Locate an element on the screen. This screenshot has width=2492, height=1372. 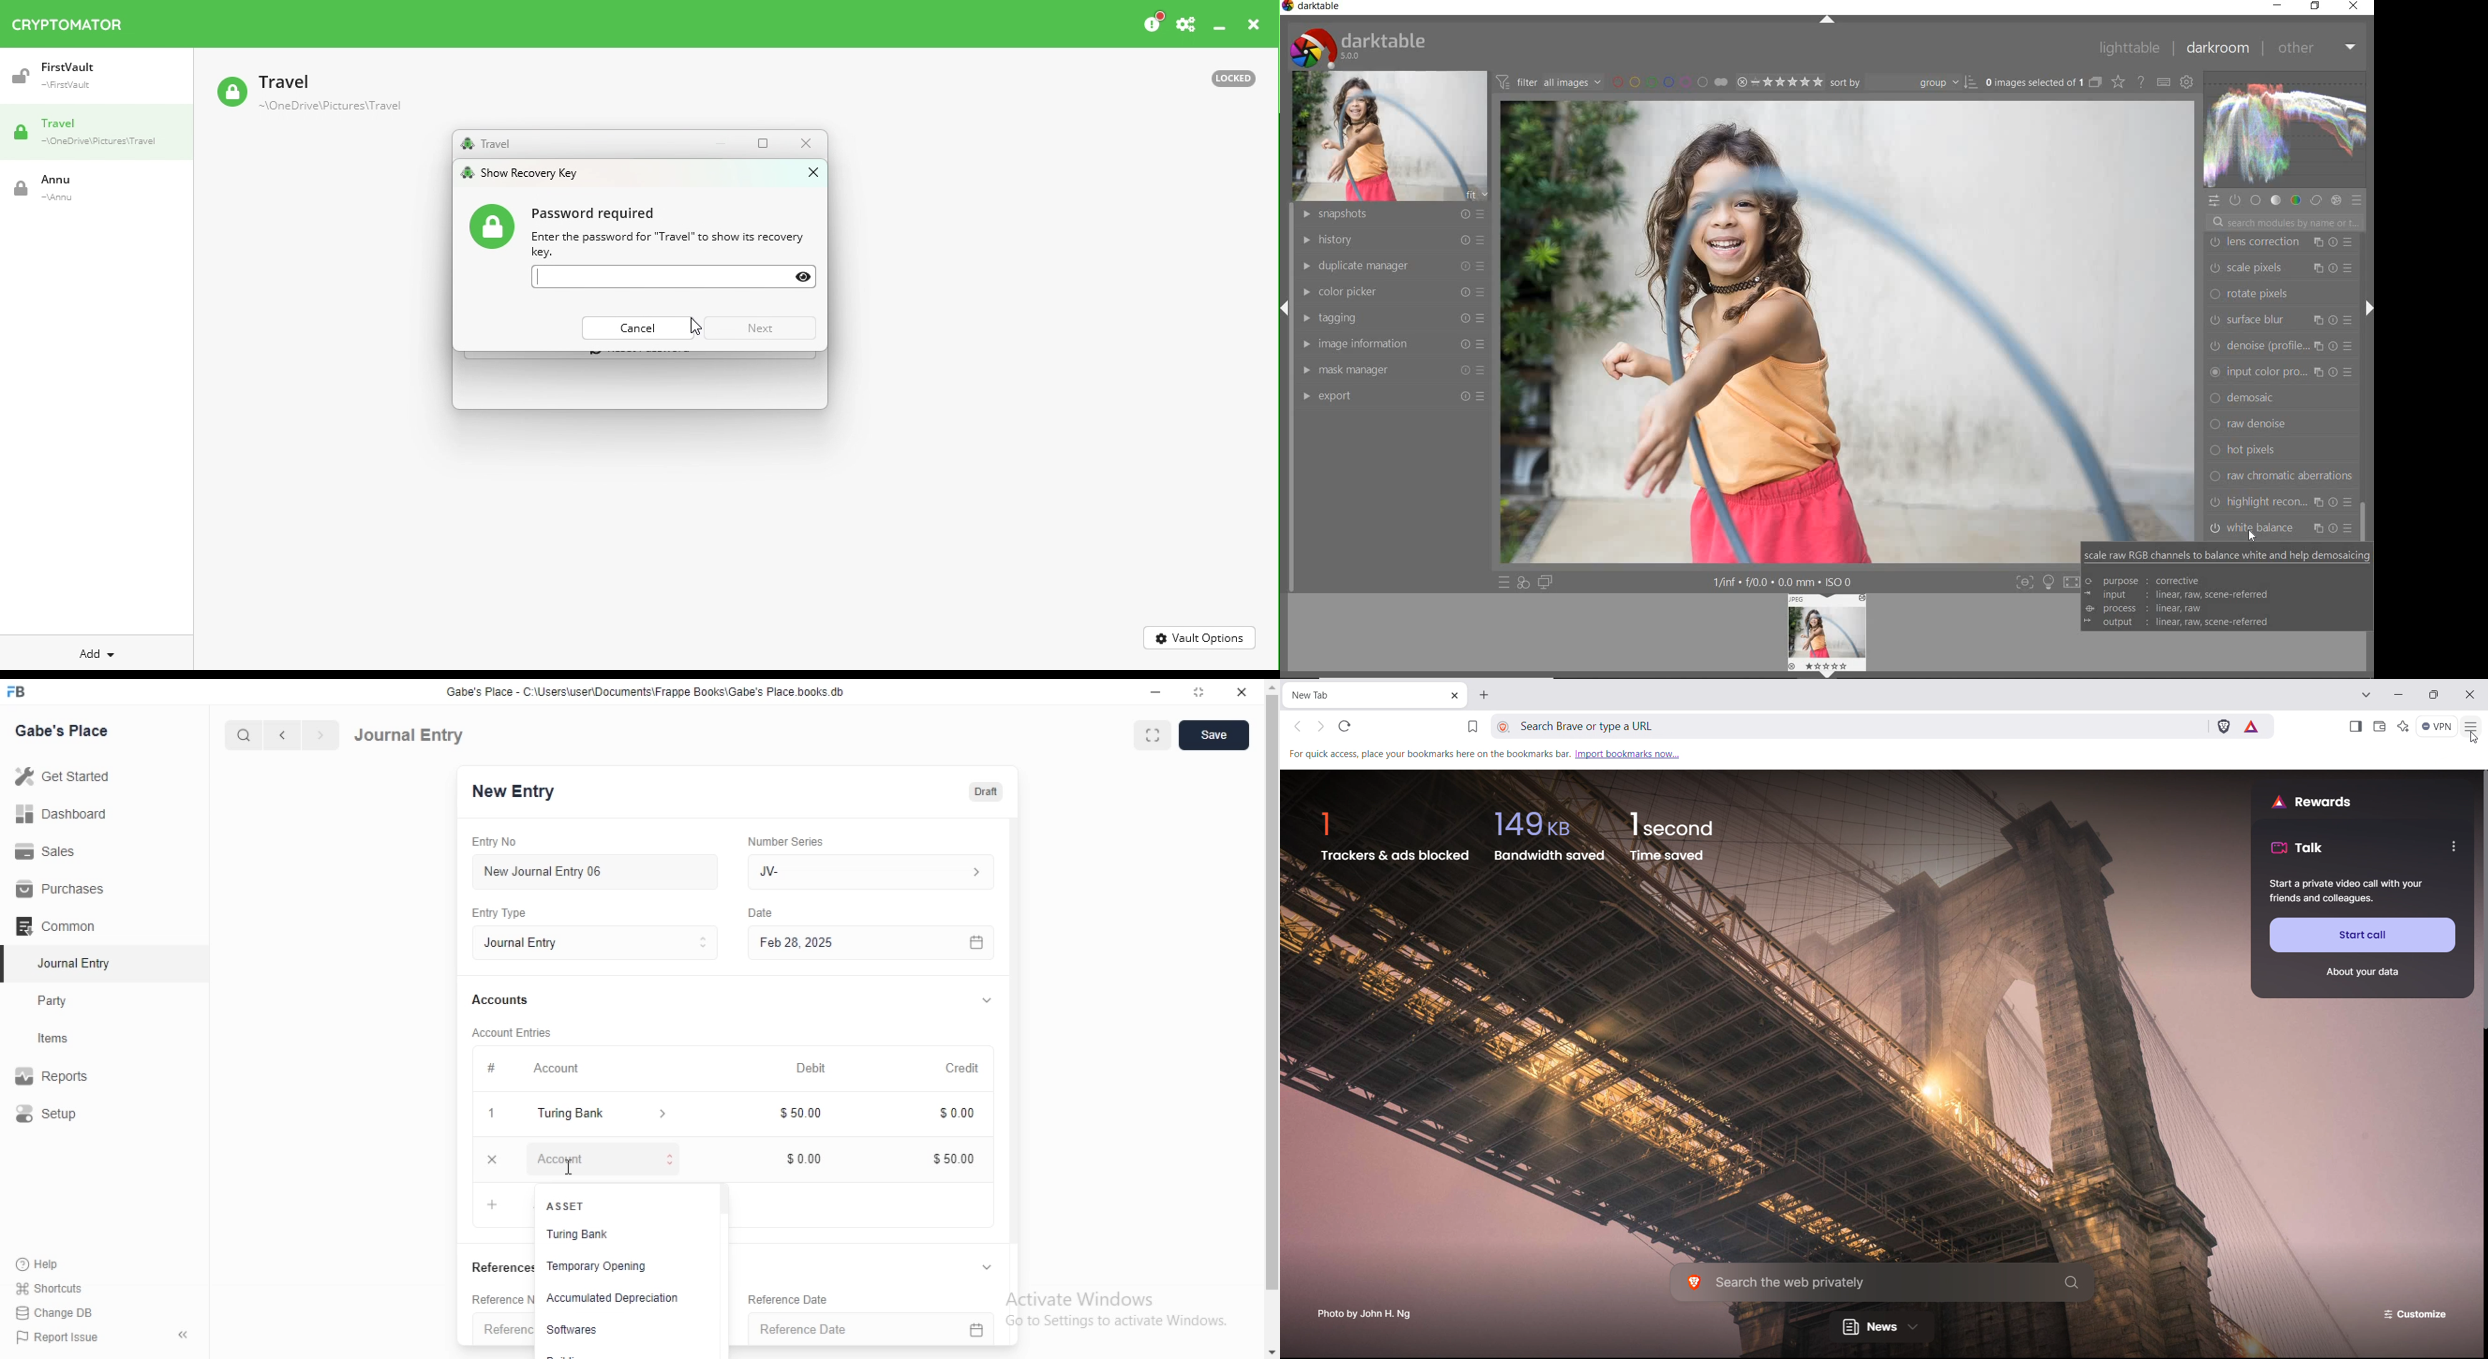
Accounts. is located at coordinates (518, 1001).